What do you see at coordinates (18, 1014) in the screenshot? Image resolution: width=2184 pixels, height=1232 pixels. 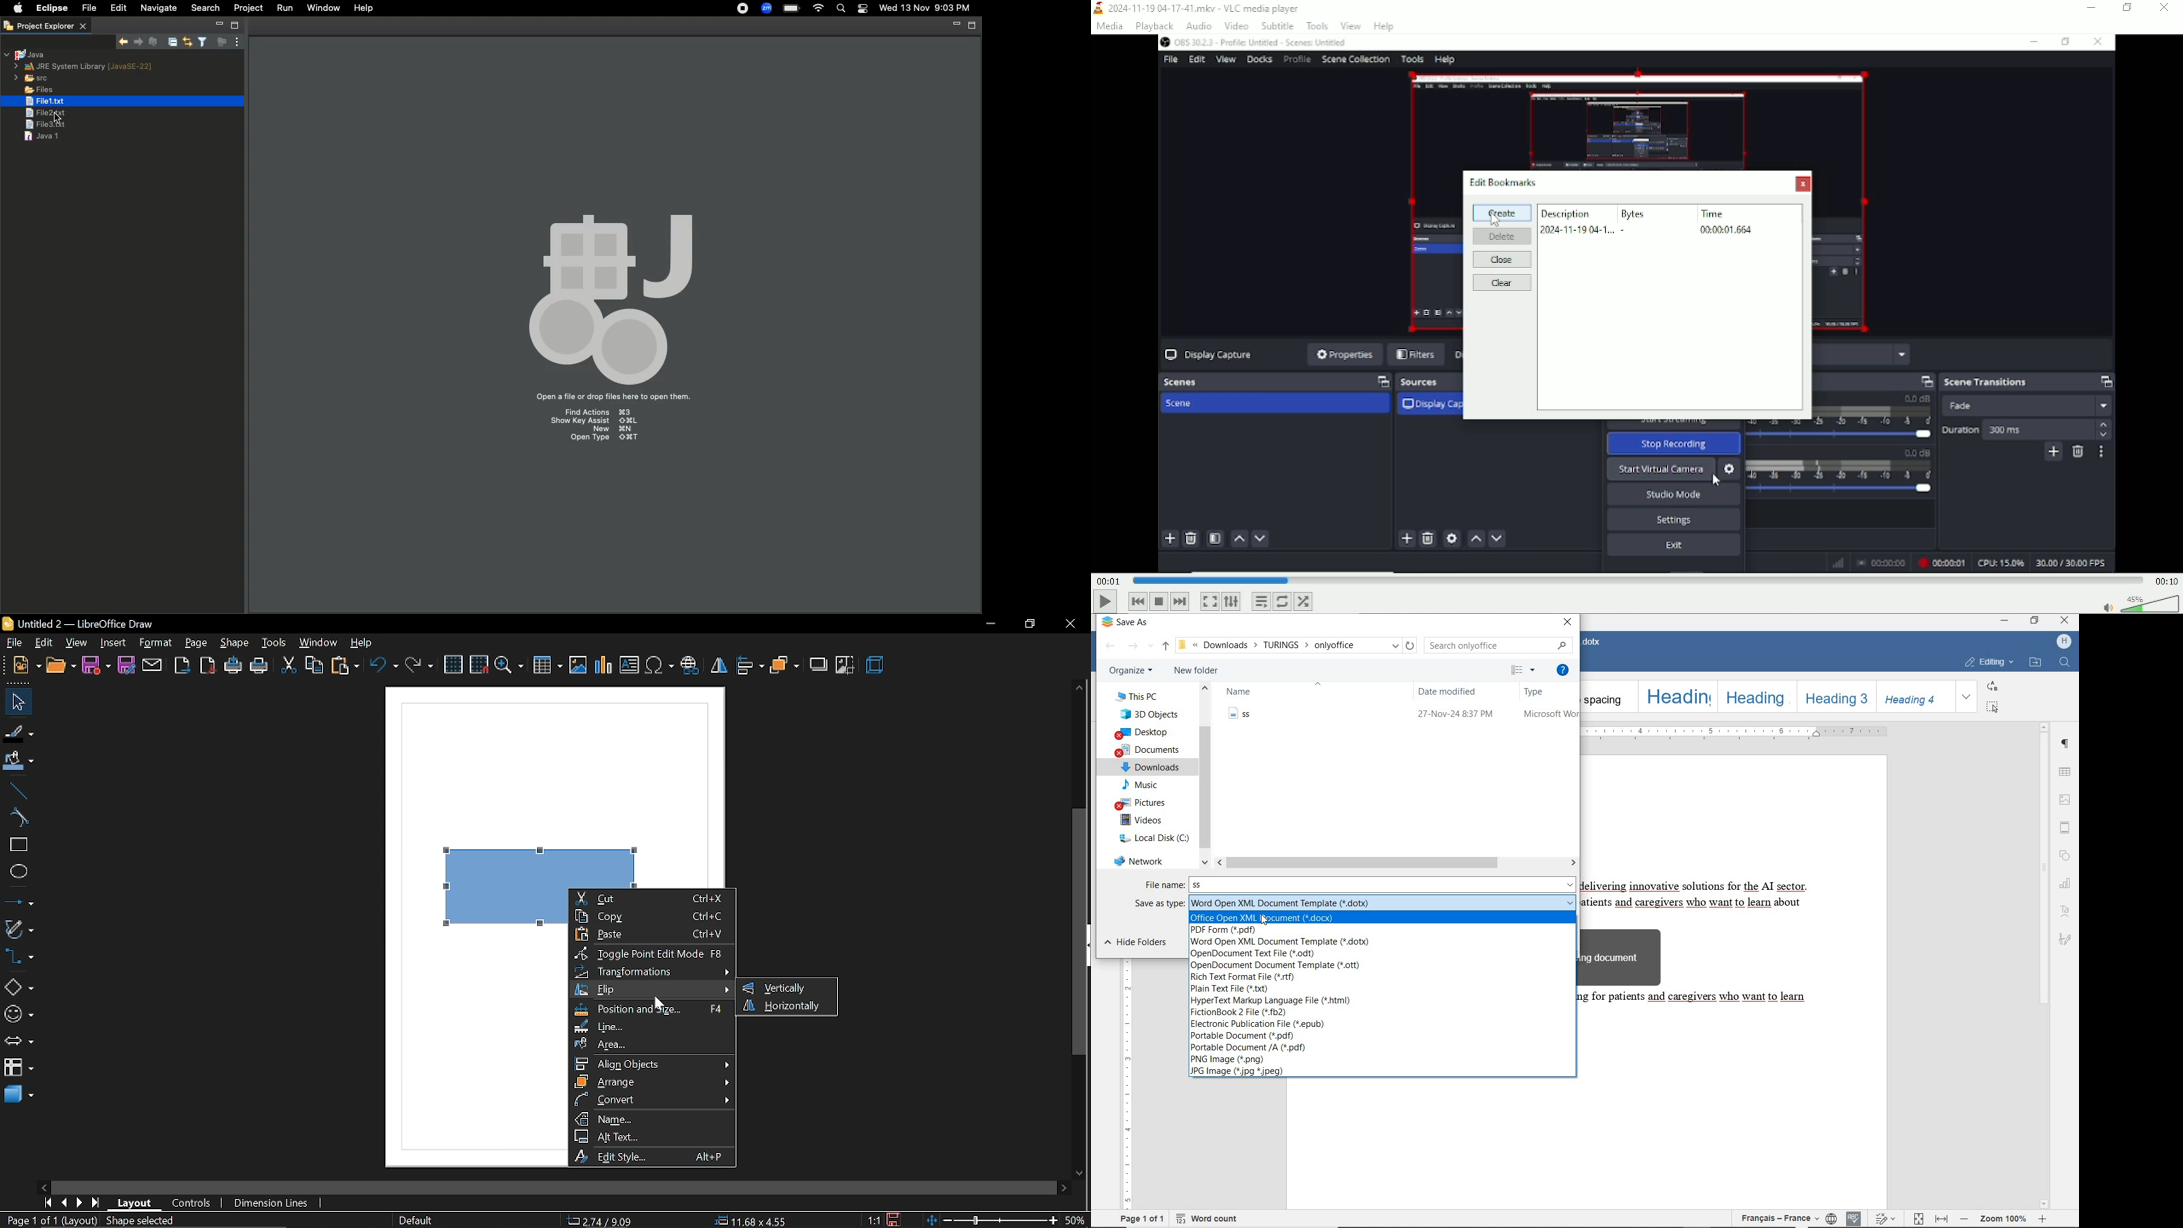 I see `symbol shapes` at bounding box center [18, 1014].